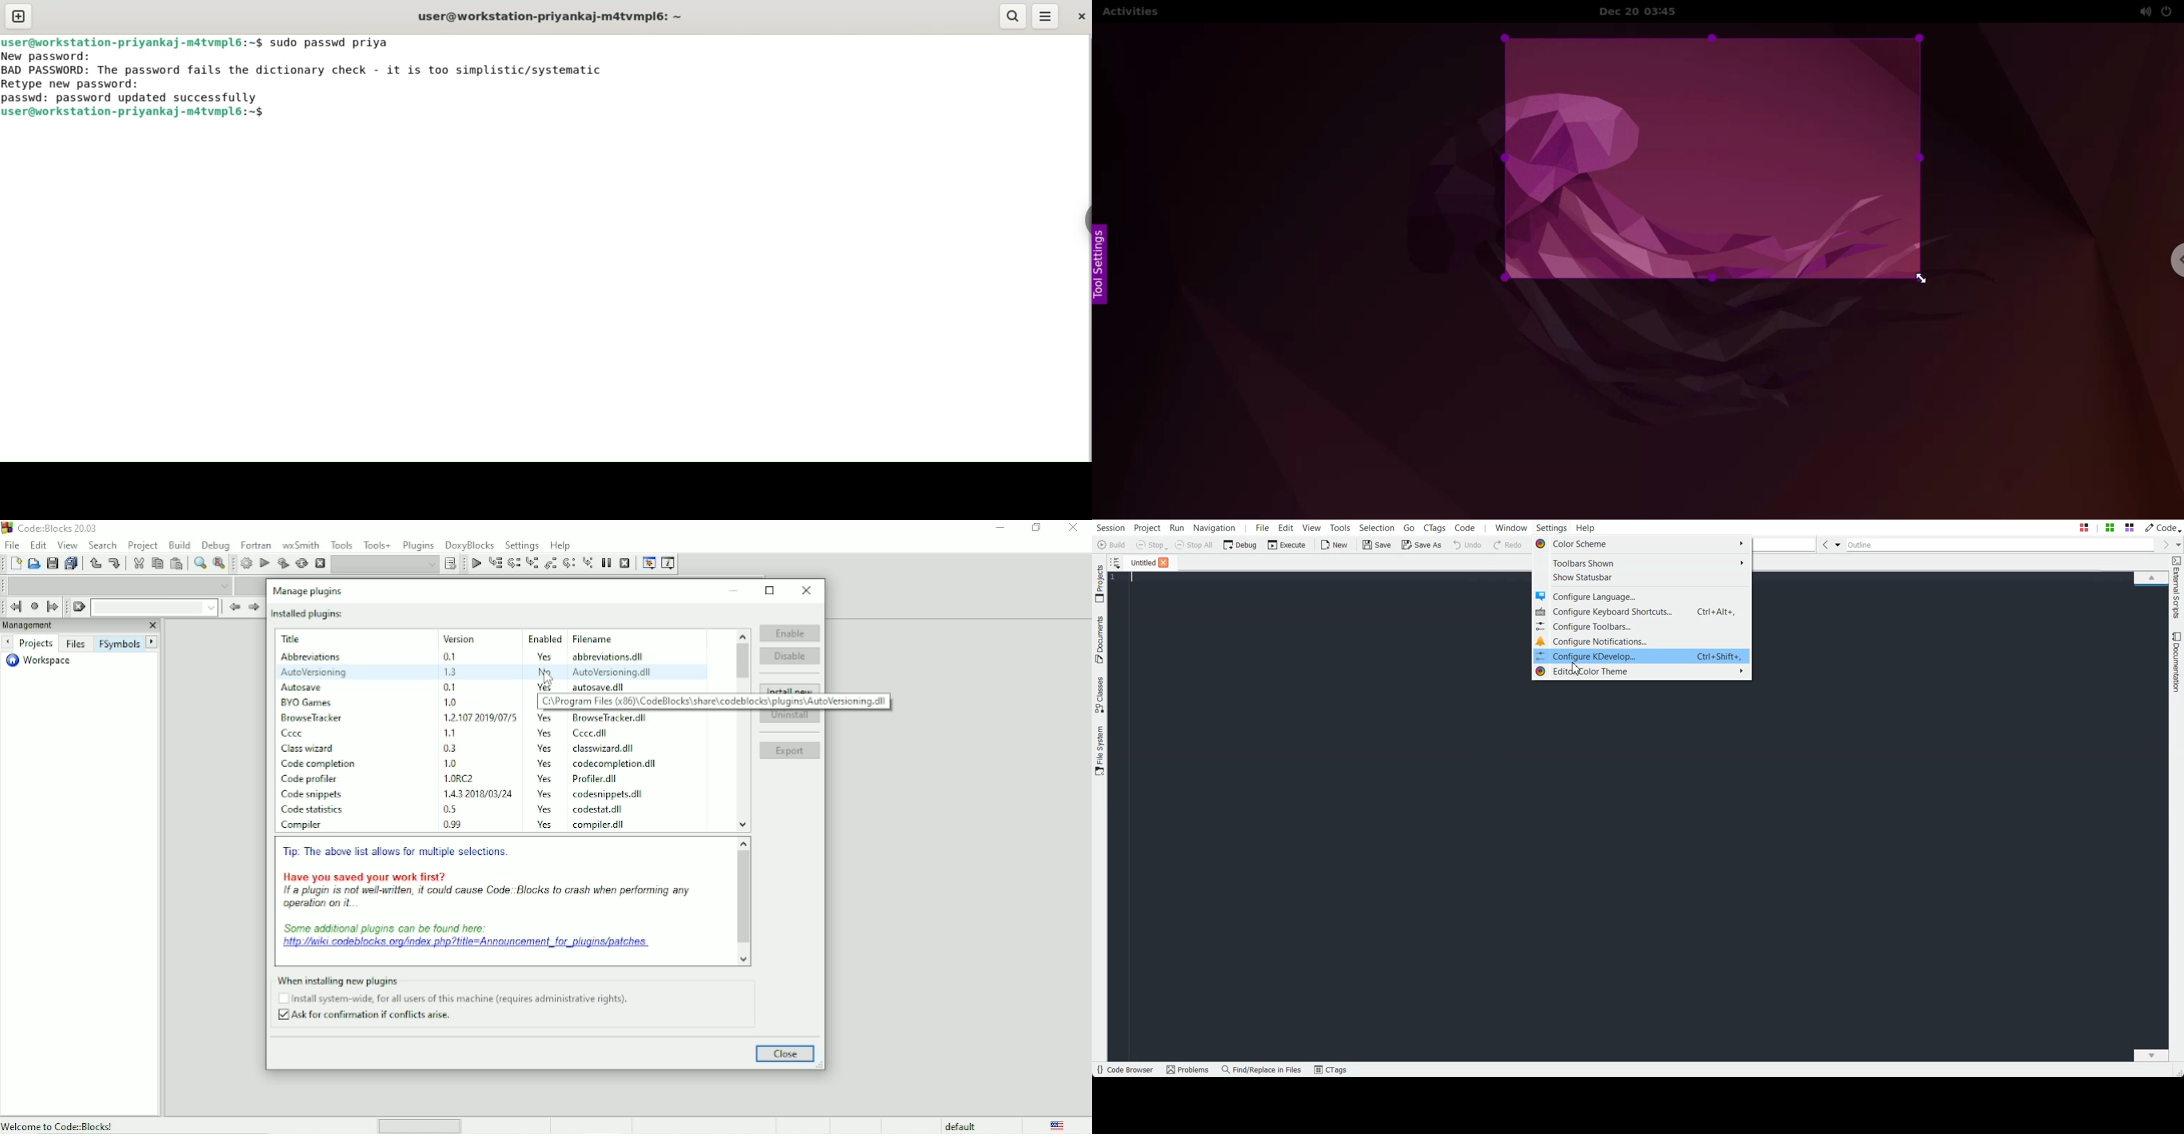 This screenshot has height=1148, width=2184. Describe the element at coordinates (617, 765) in the screenshot. I see `file` at that location.